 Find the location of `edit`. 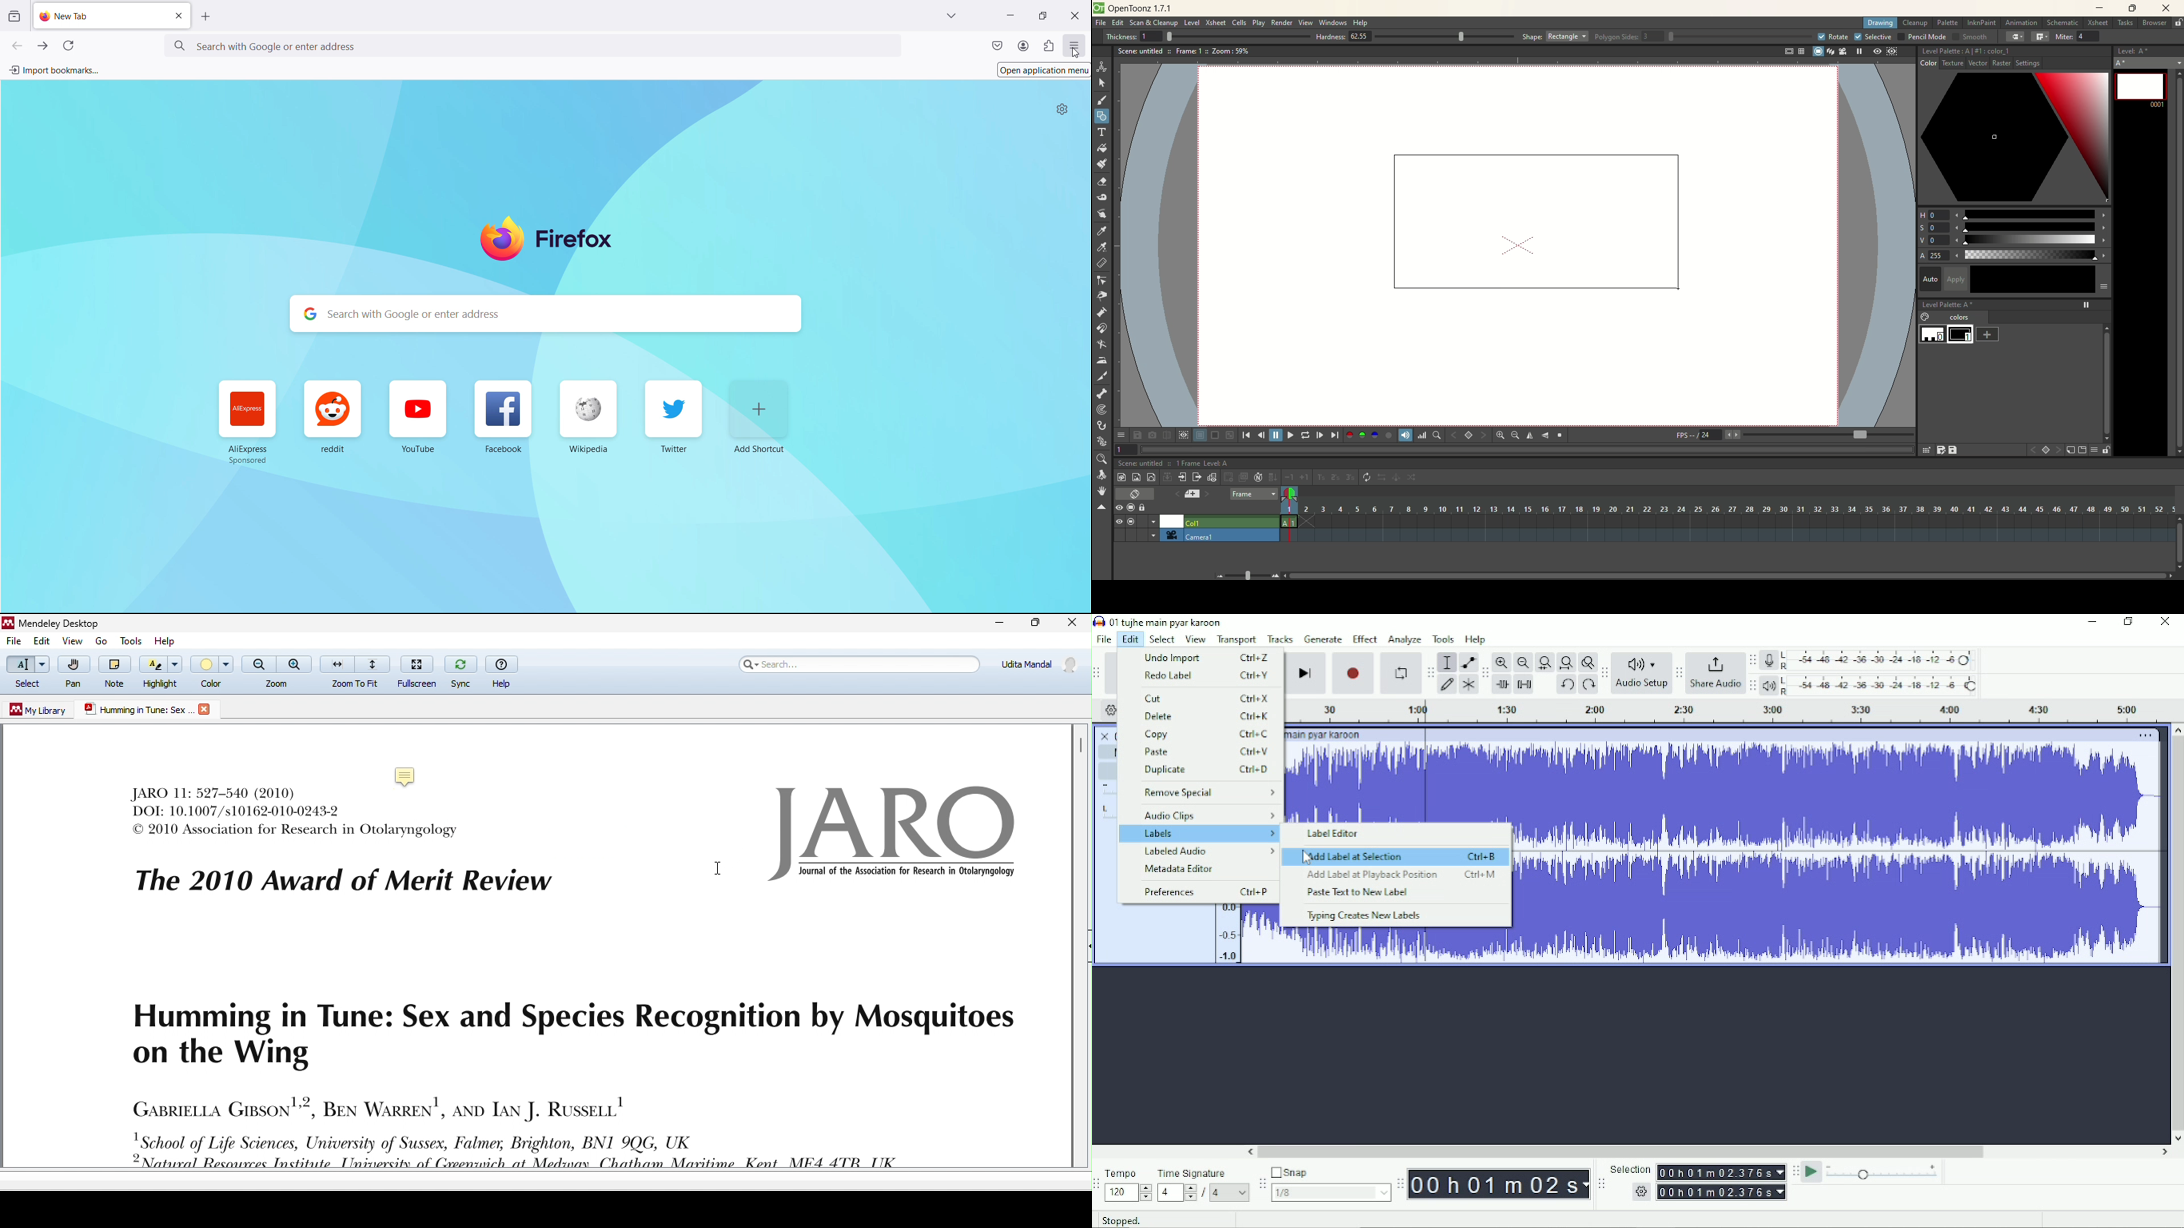

edit is located at coordinates (46, 640).